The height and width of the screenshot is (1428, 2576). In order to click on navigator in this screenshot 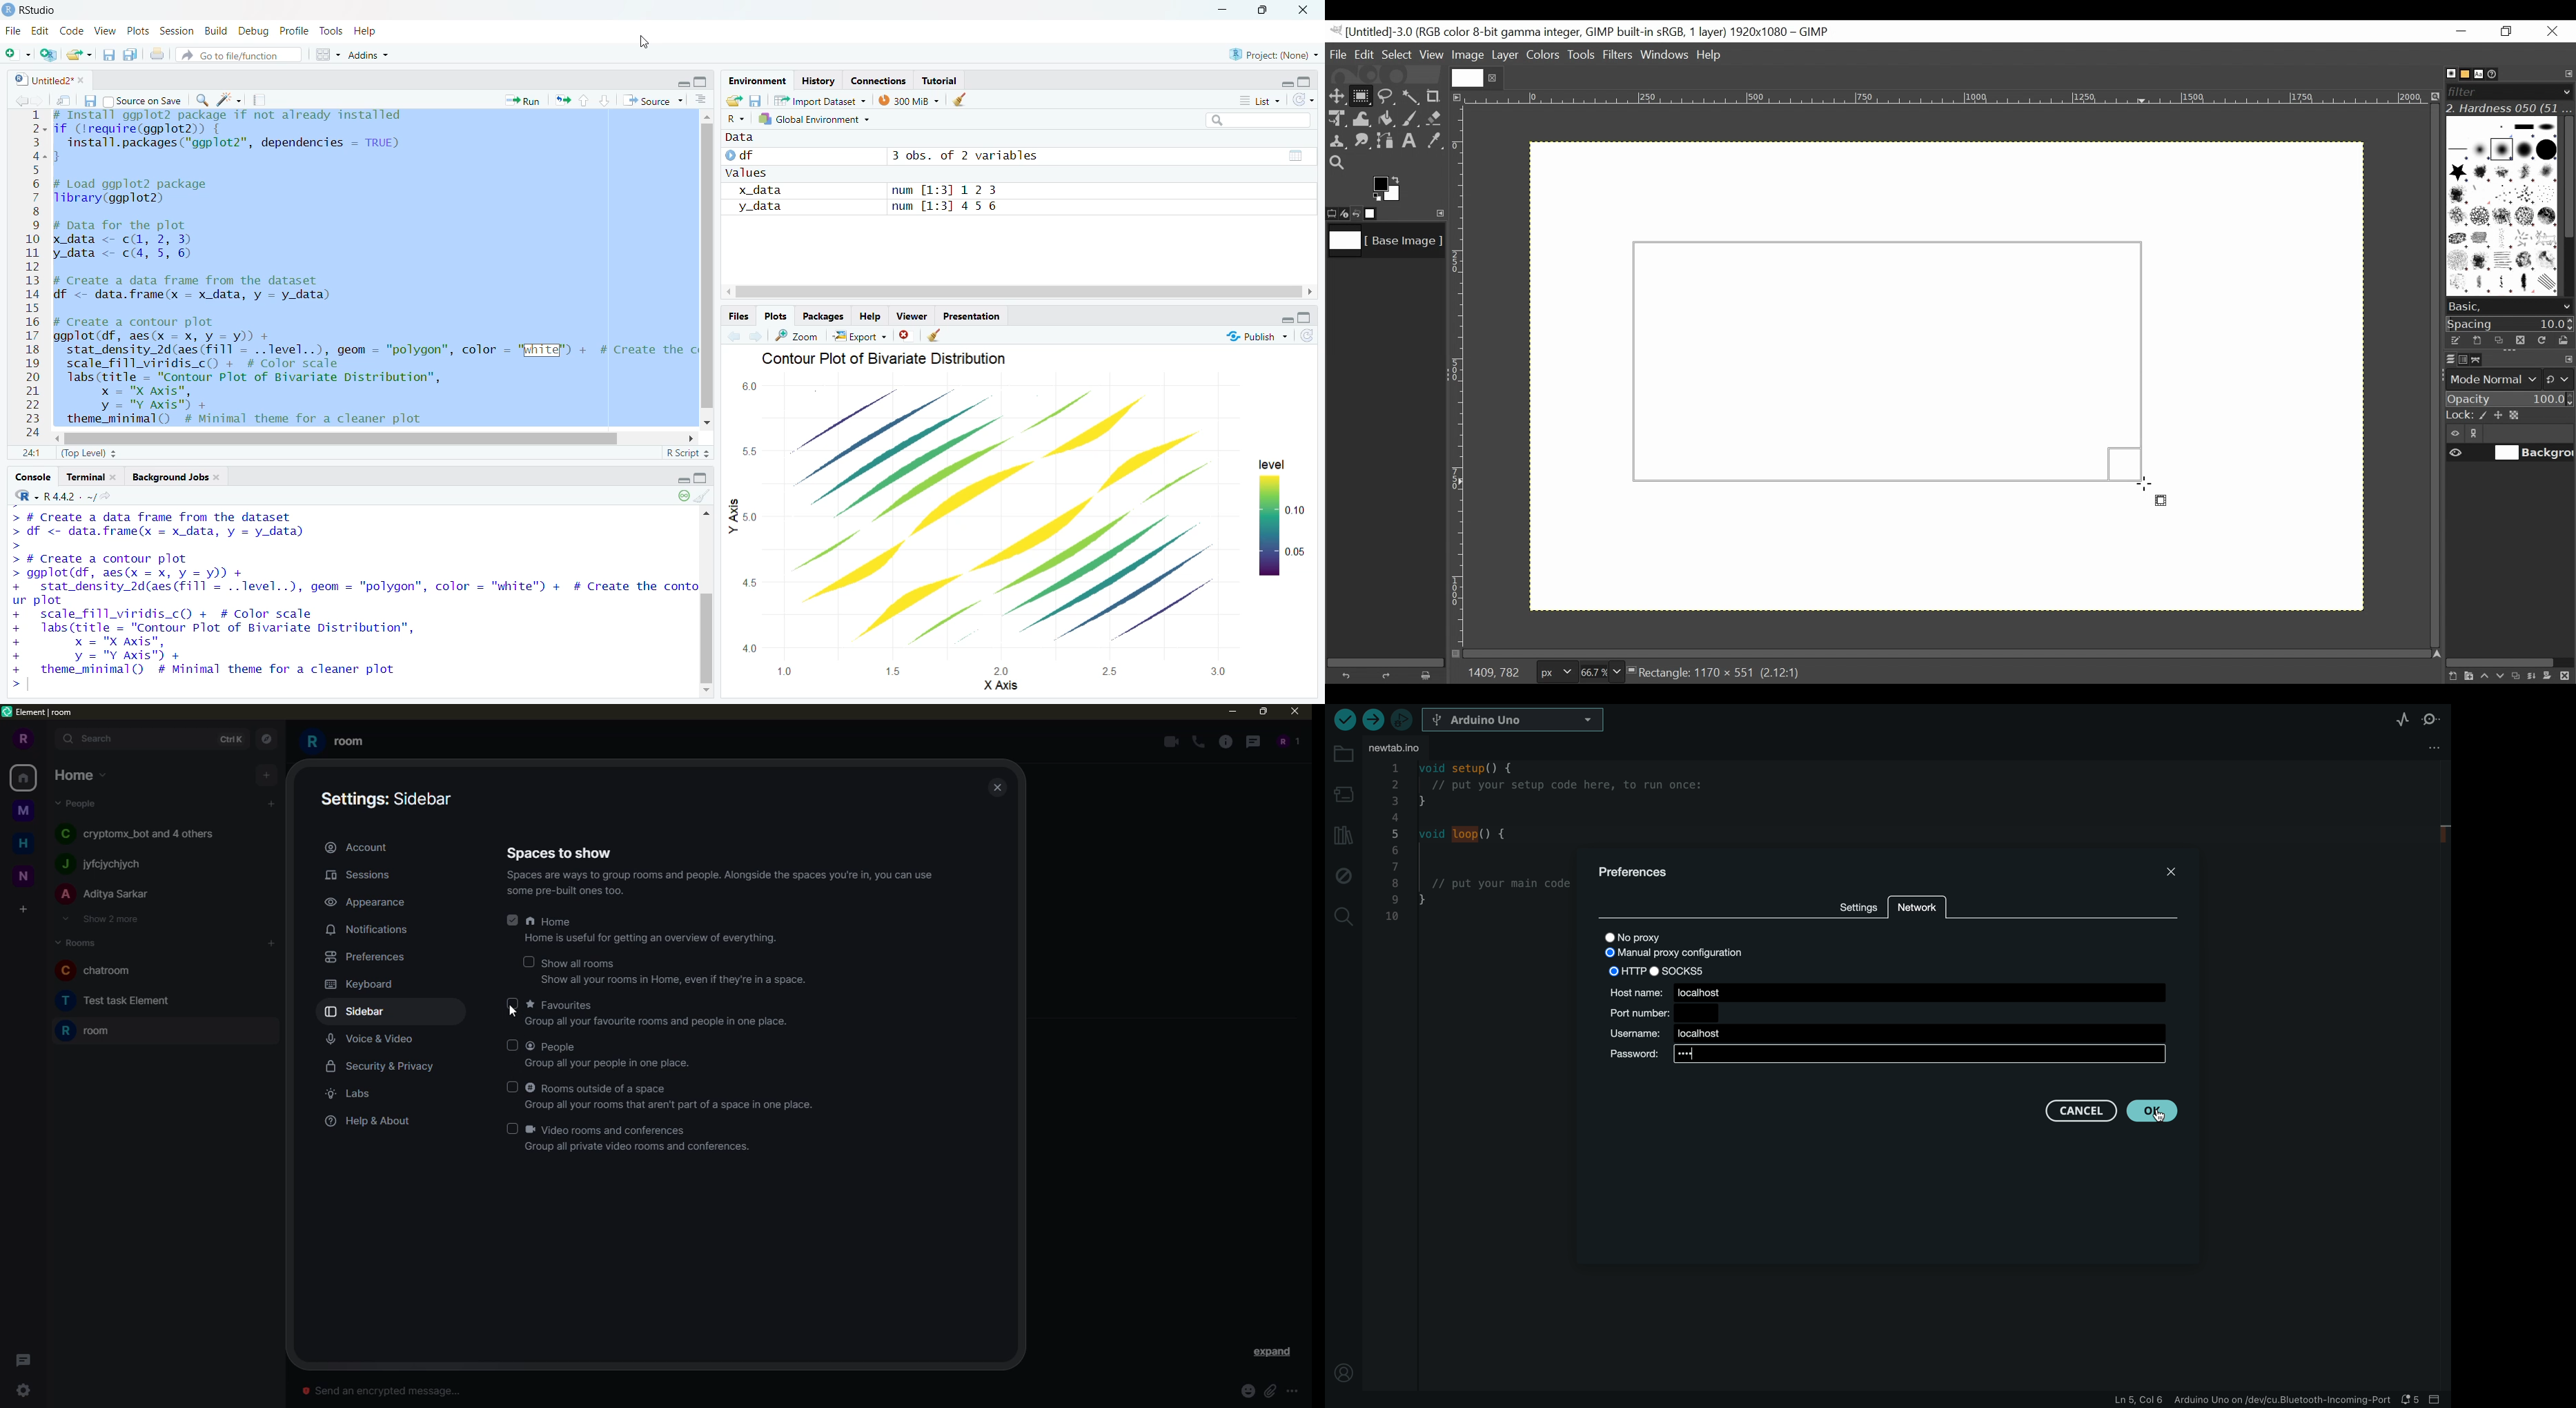, I will do `click(264, 739)`.